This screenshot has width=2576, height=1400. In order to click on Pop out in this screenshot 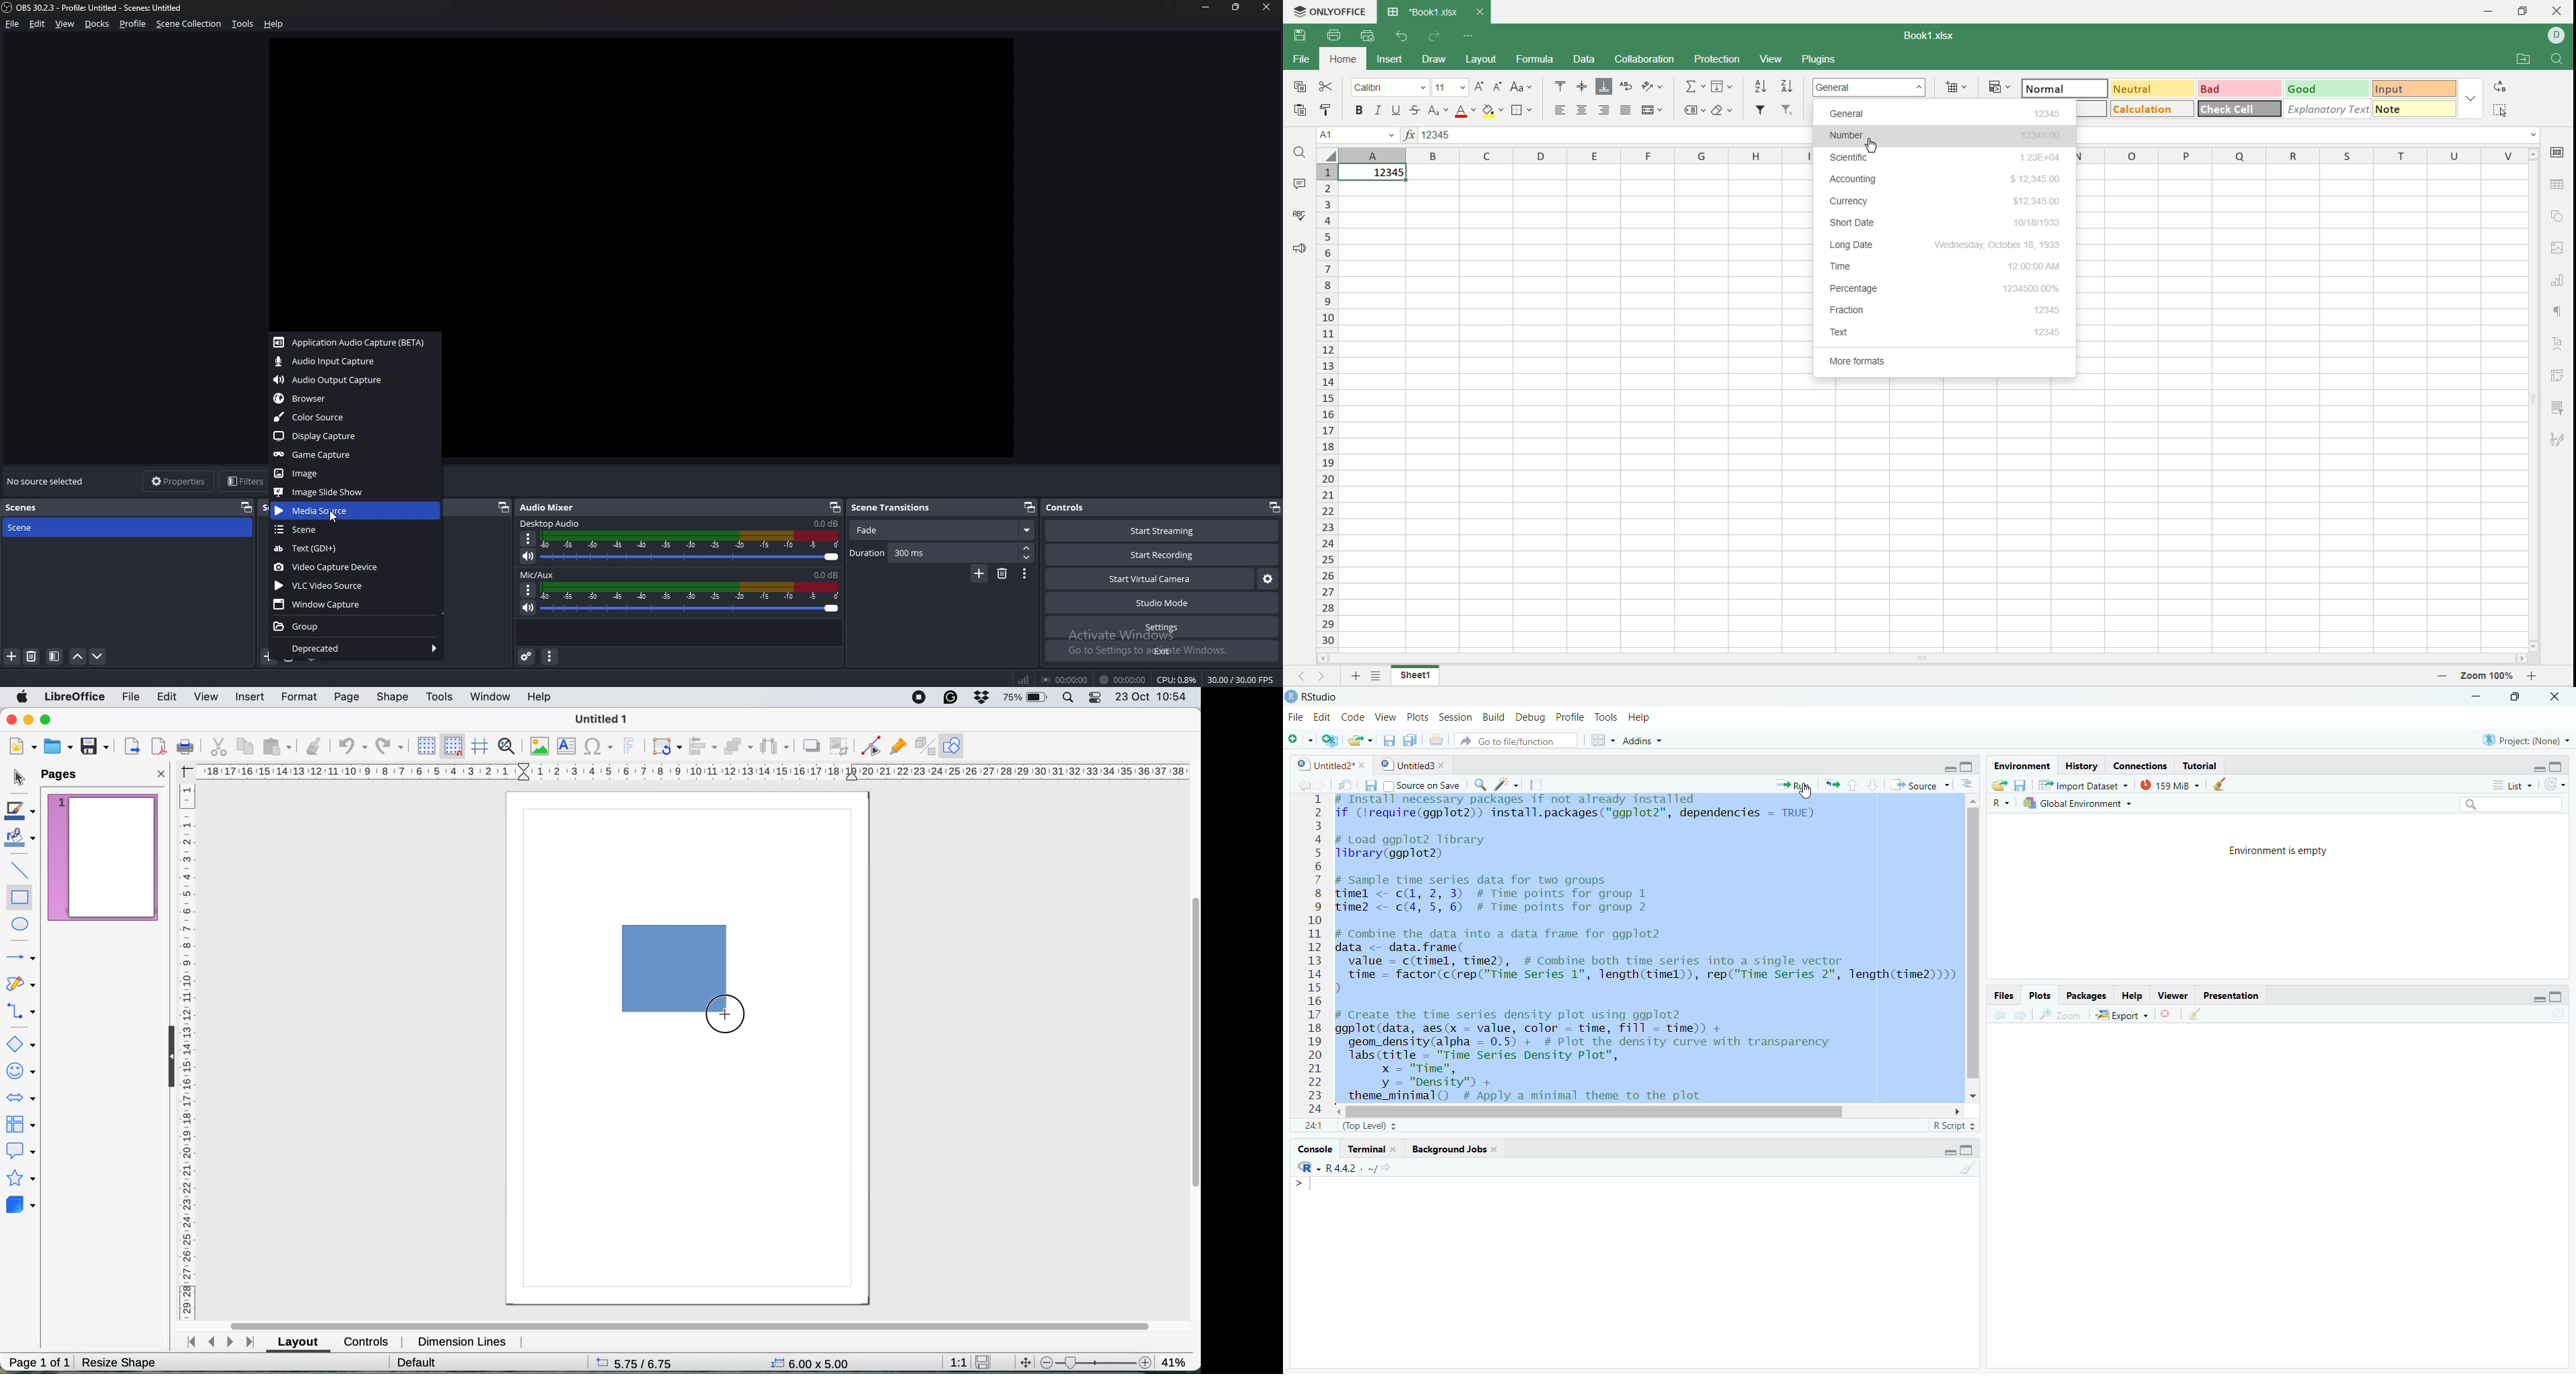, I will do `click(835, 508)`.